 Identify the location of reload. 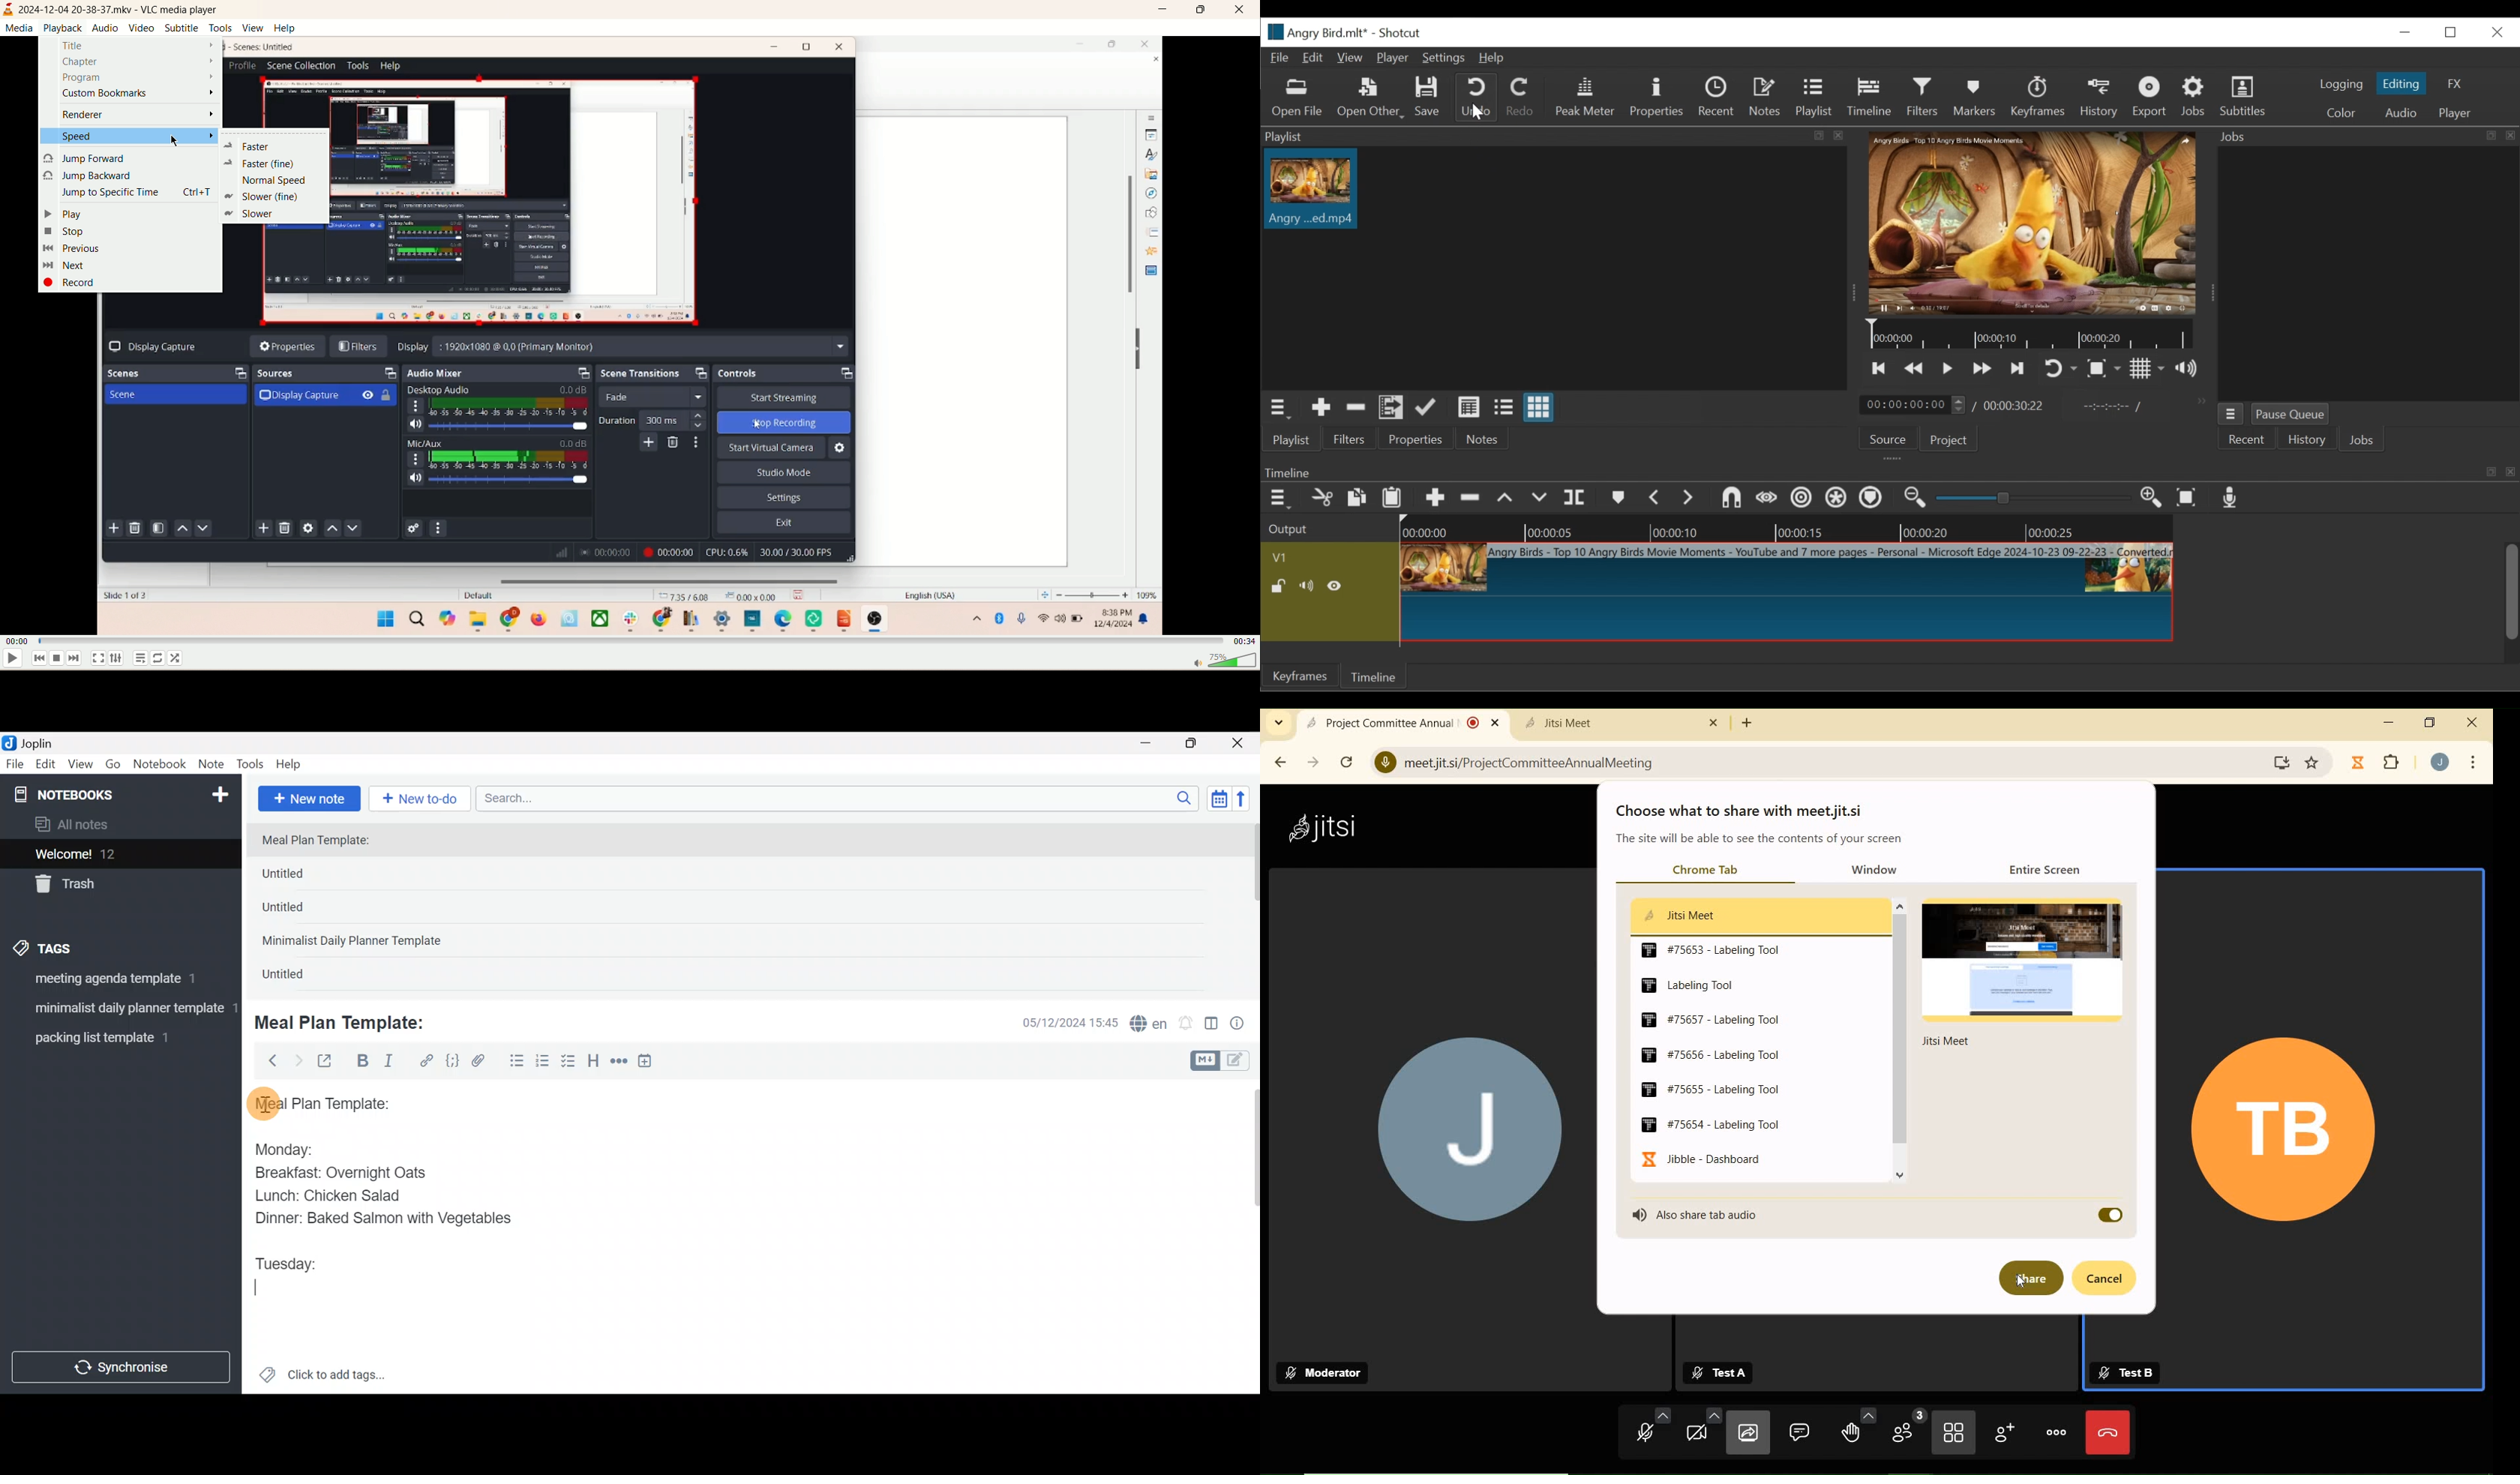
(1347, 761).